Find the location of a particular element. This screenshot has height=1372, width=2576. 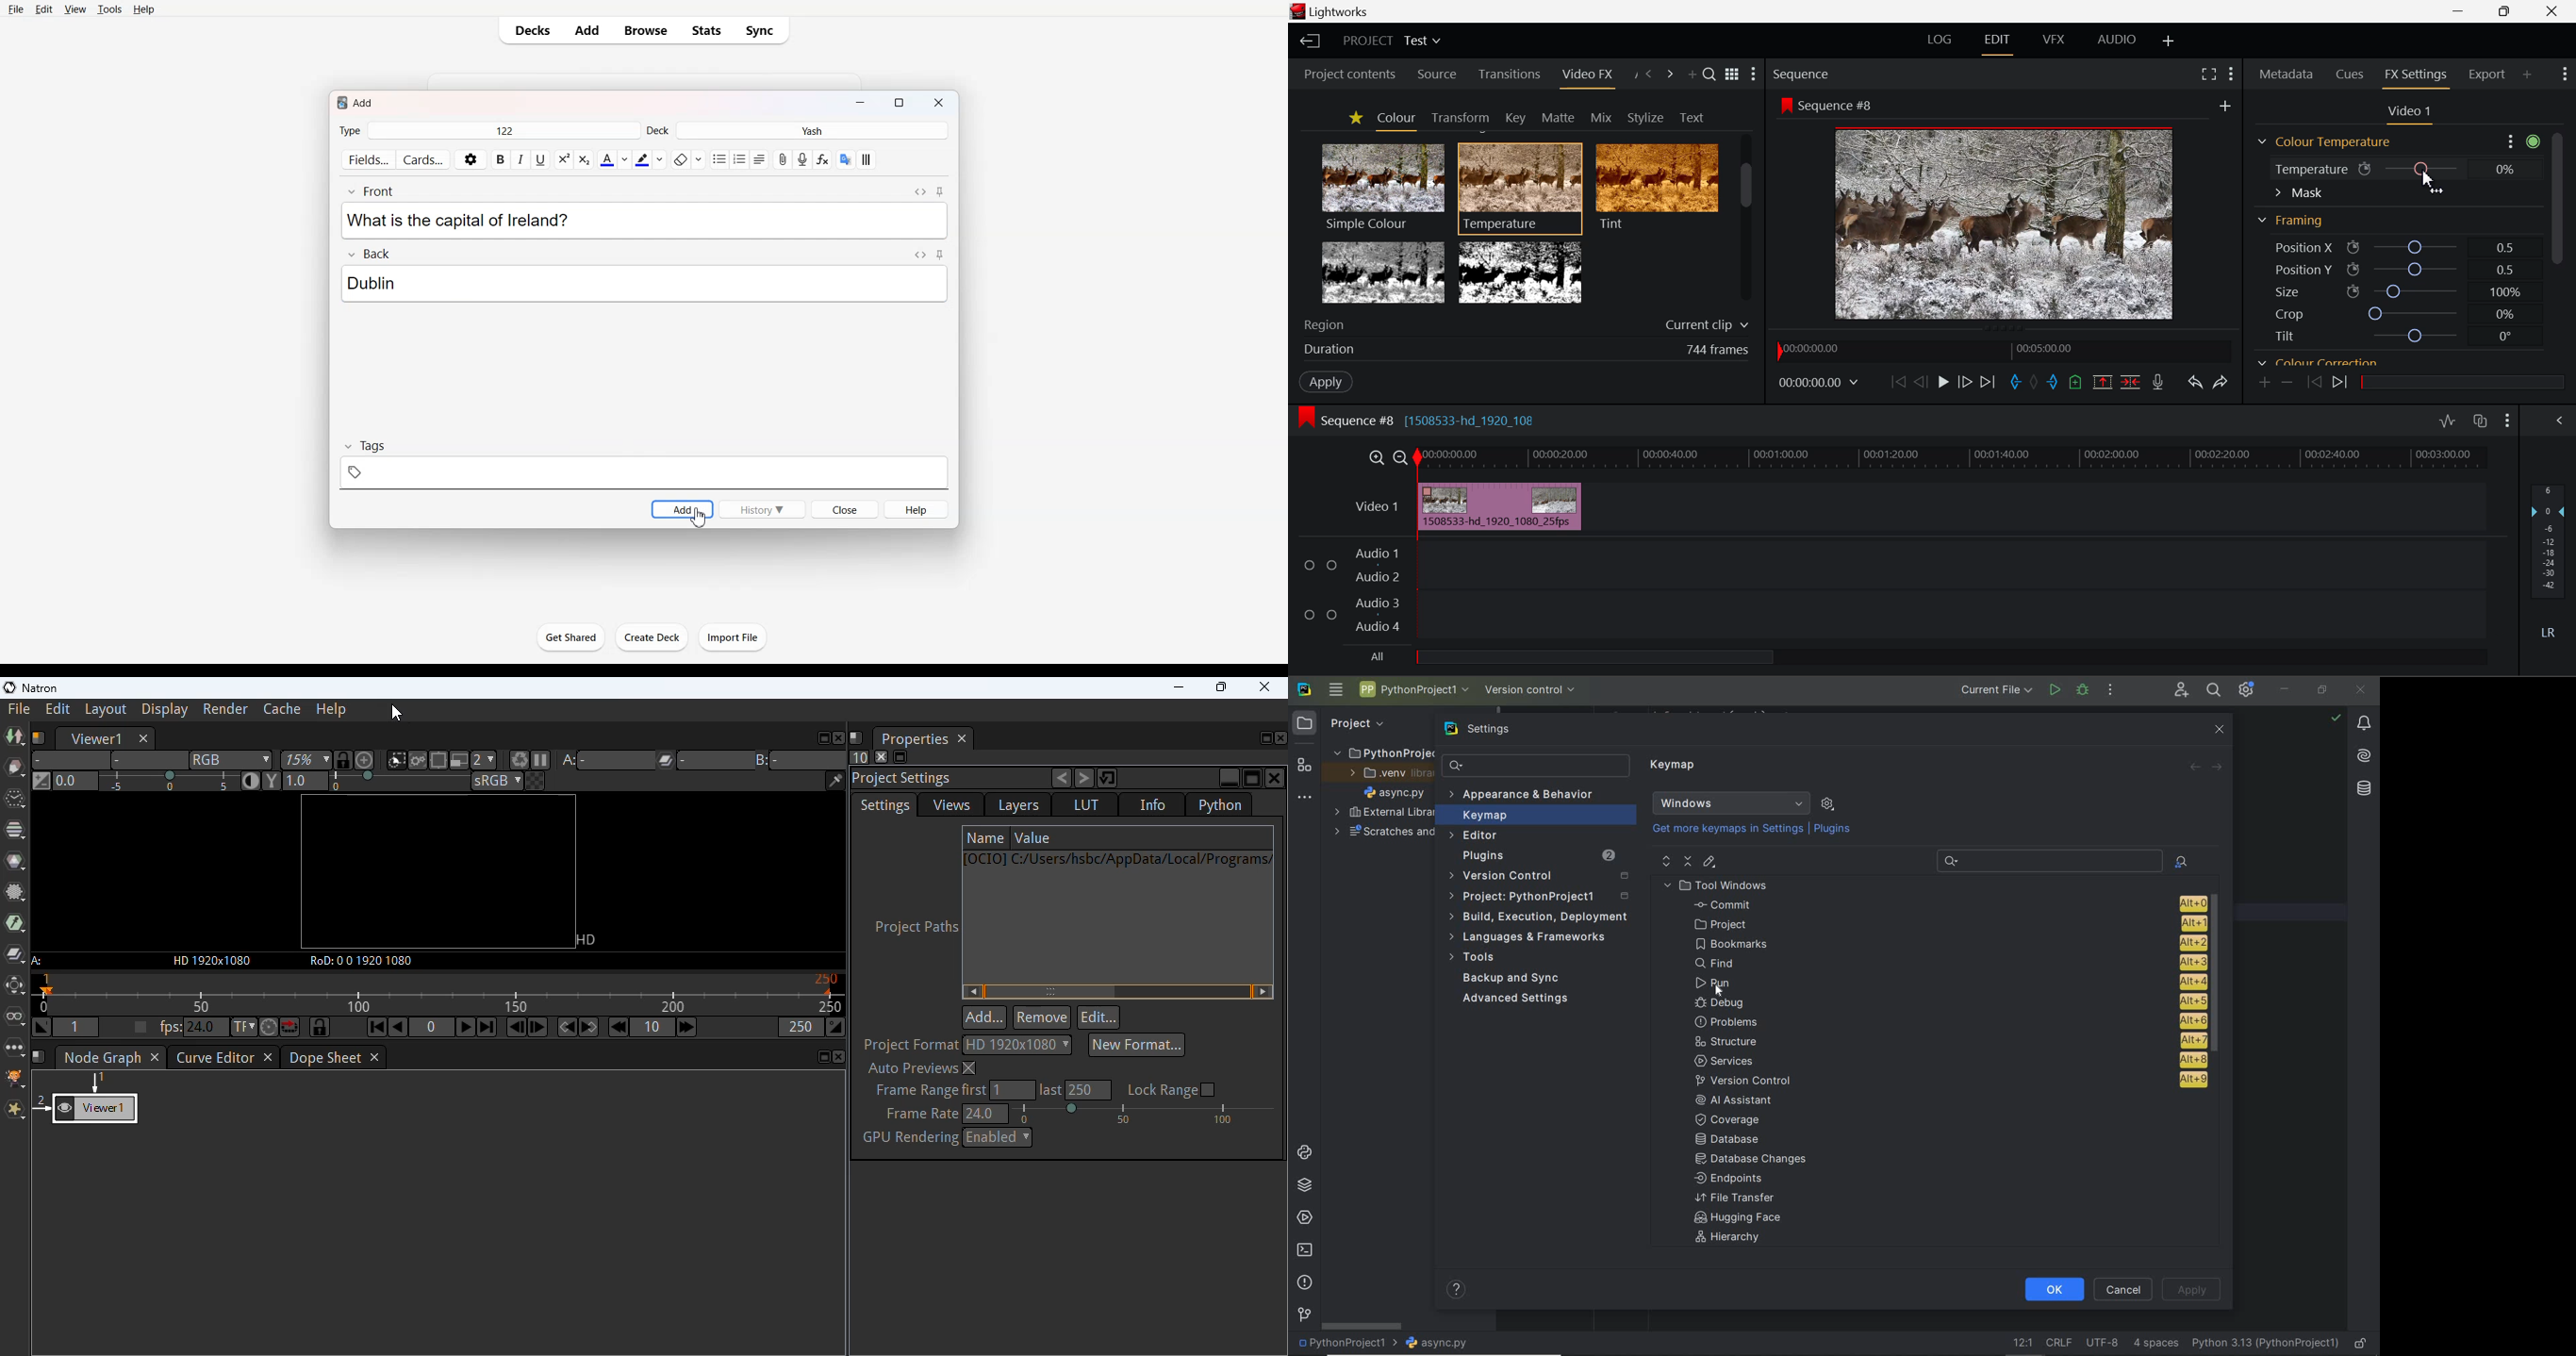

Underline is located at coordinates (540, 160).